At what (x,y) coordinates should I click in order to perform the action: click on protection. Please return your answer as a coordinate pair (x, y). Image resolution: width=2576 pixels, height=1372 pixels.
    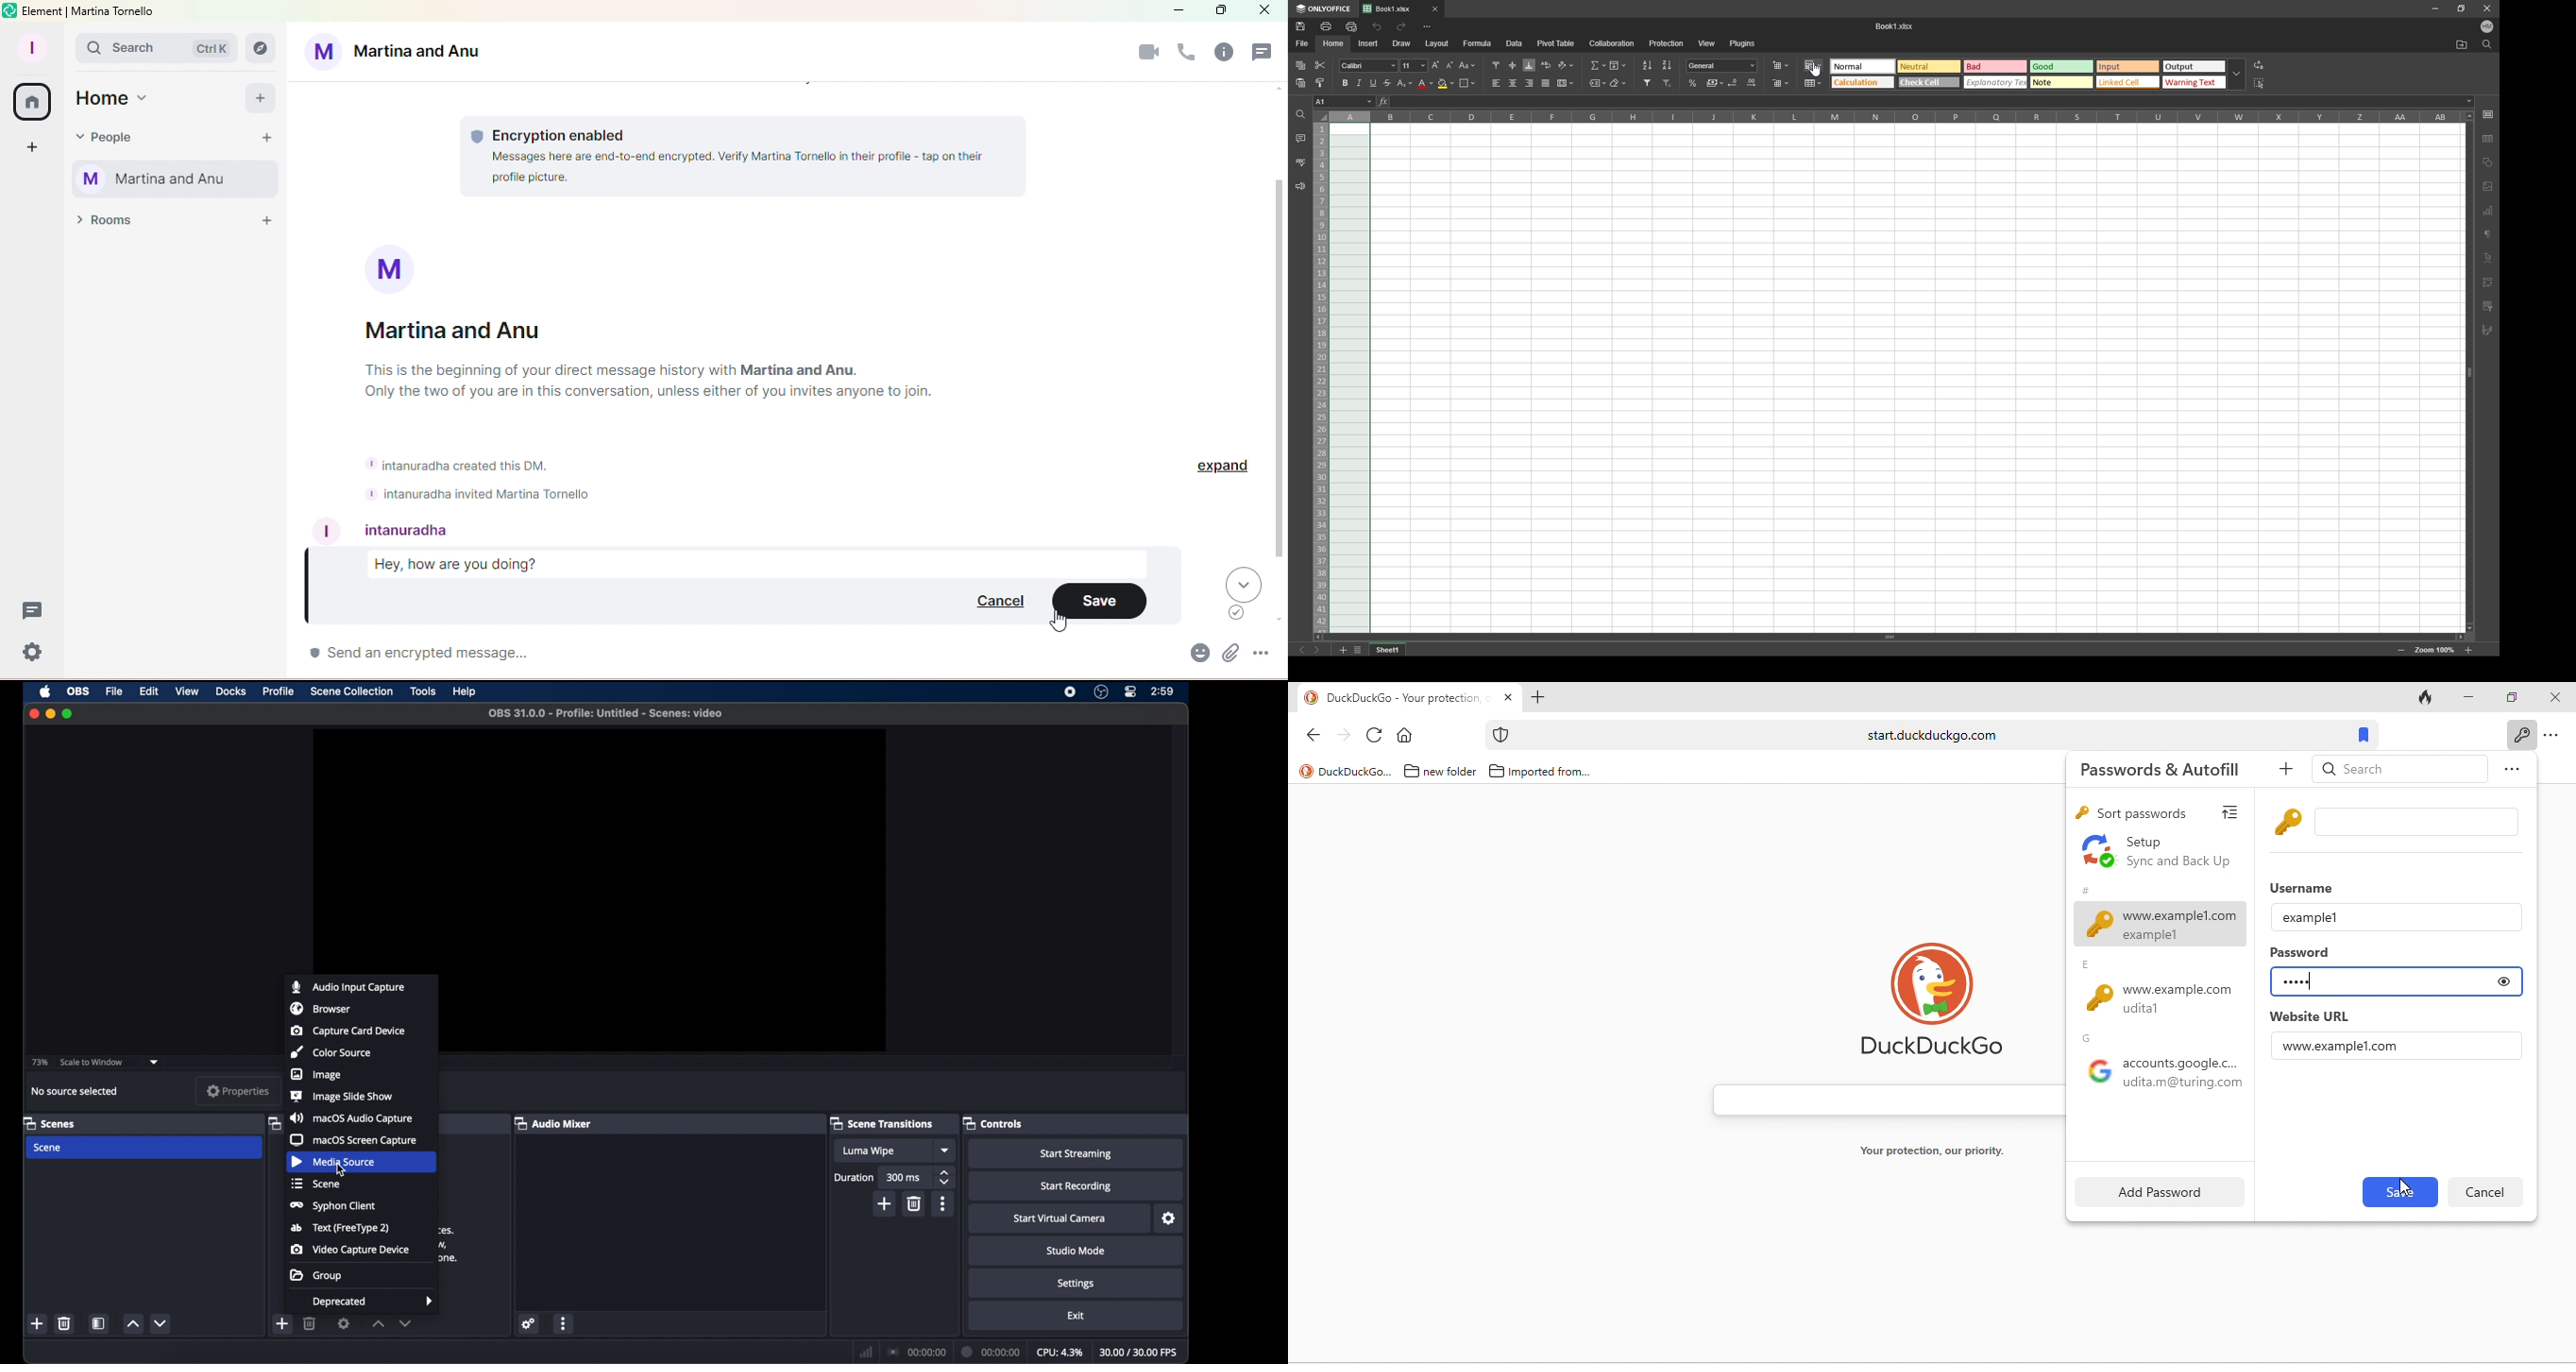
    Looking at the image, I should click on (1666, 44).